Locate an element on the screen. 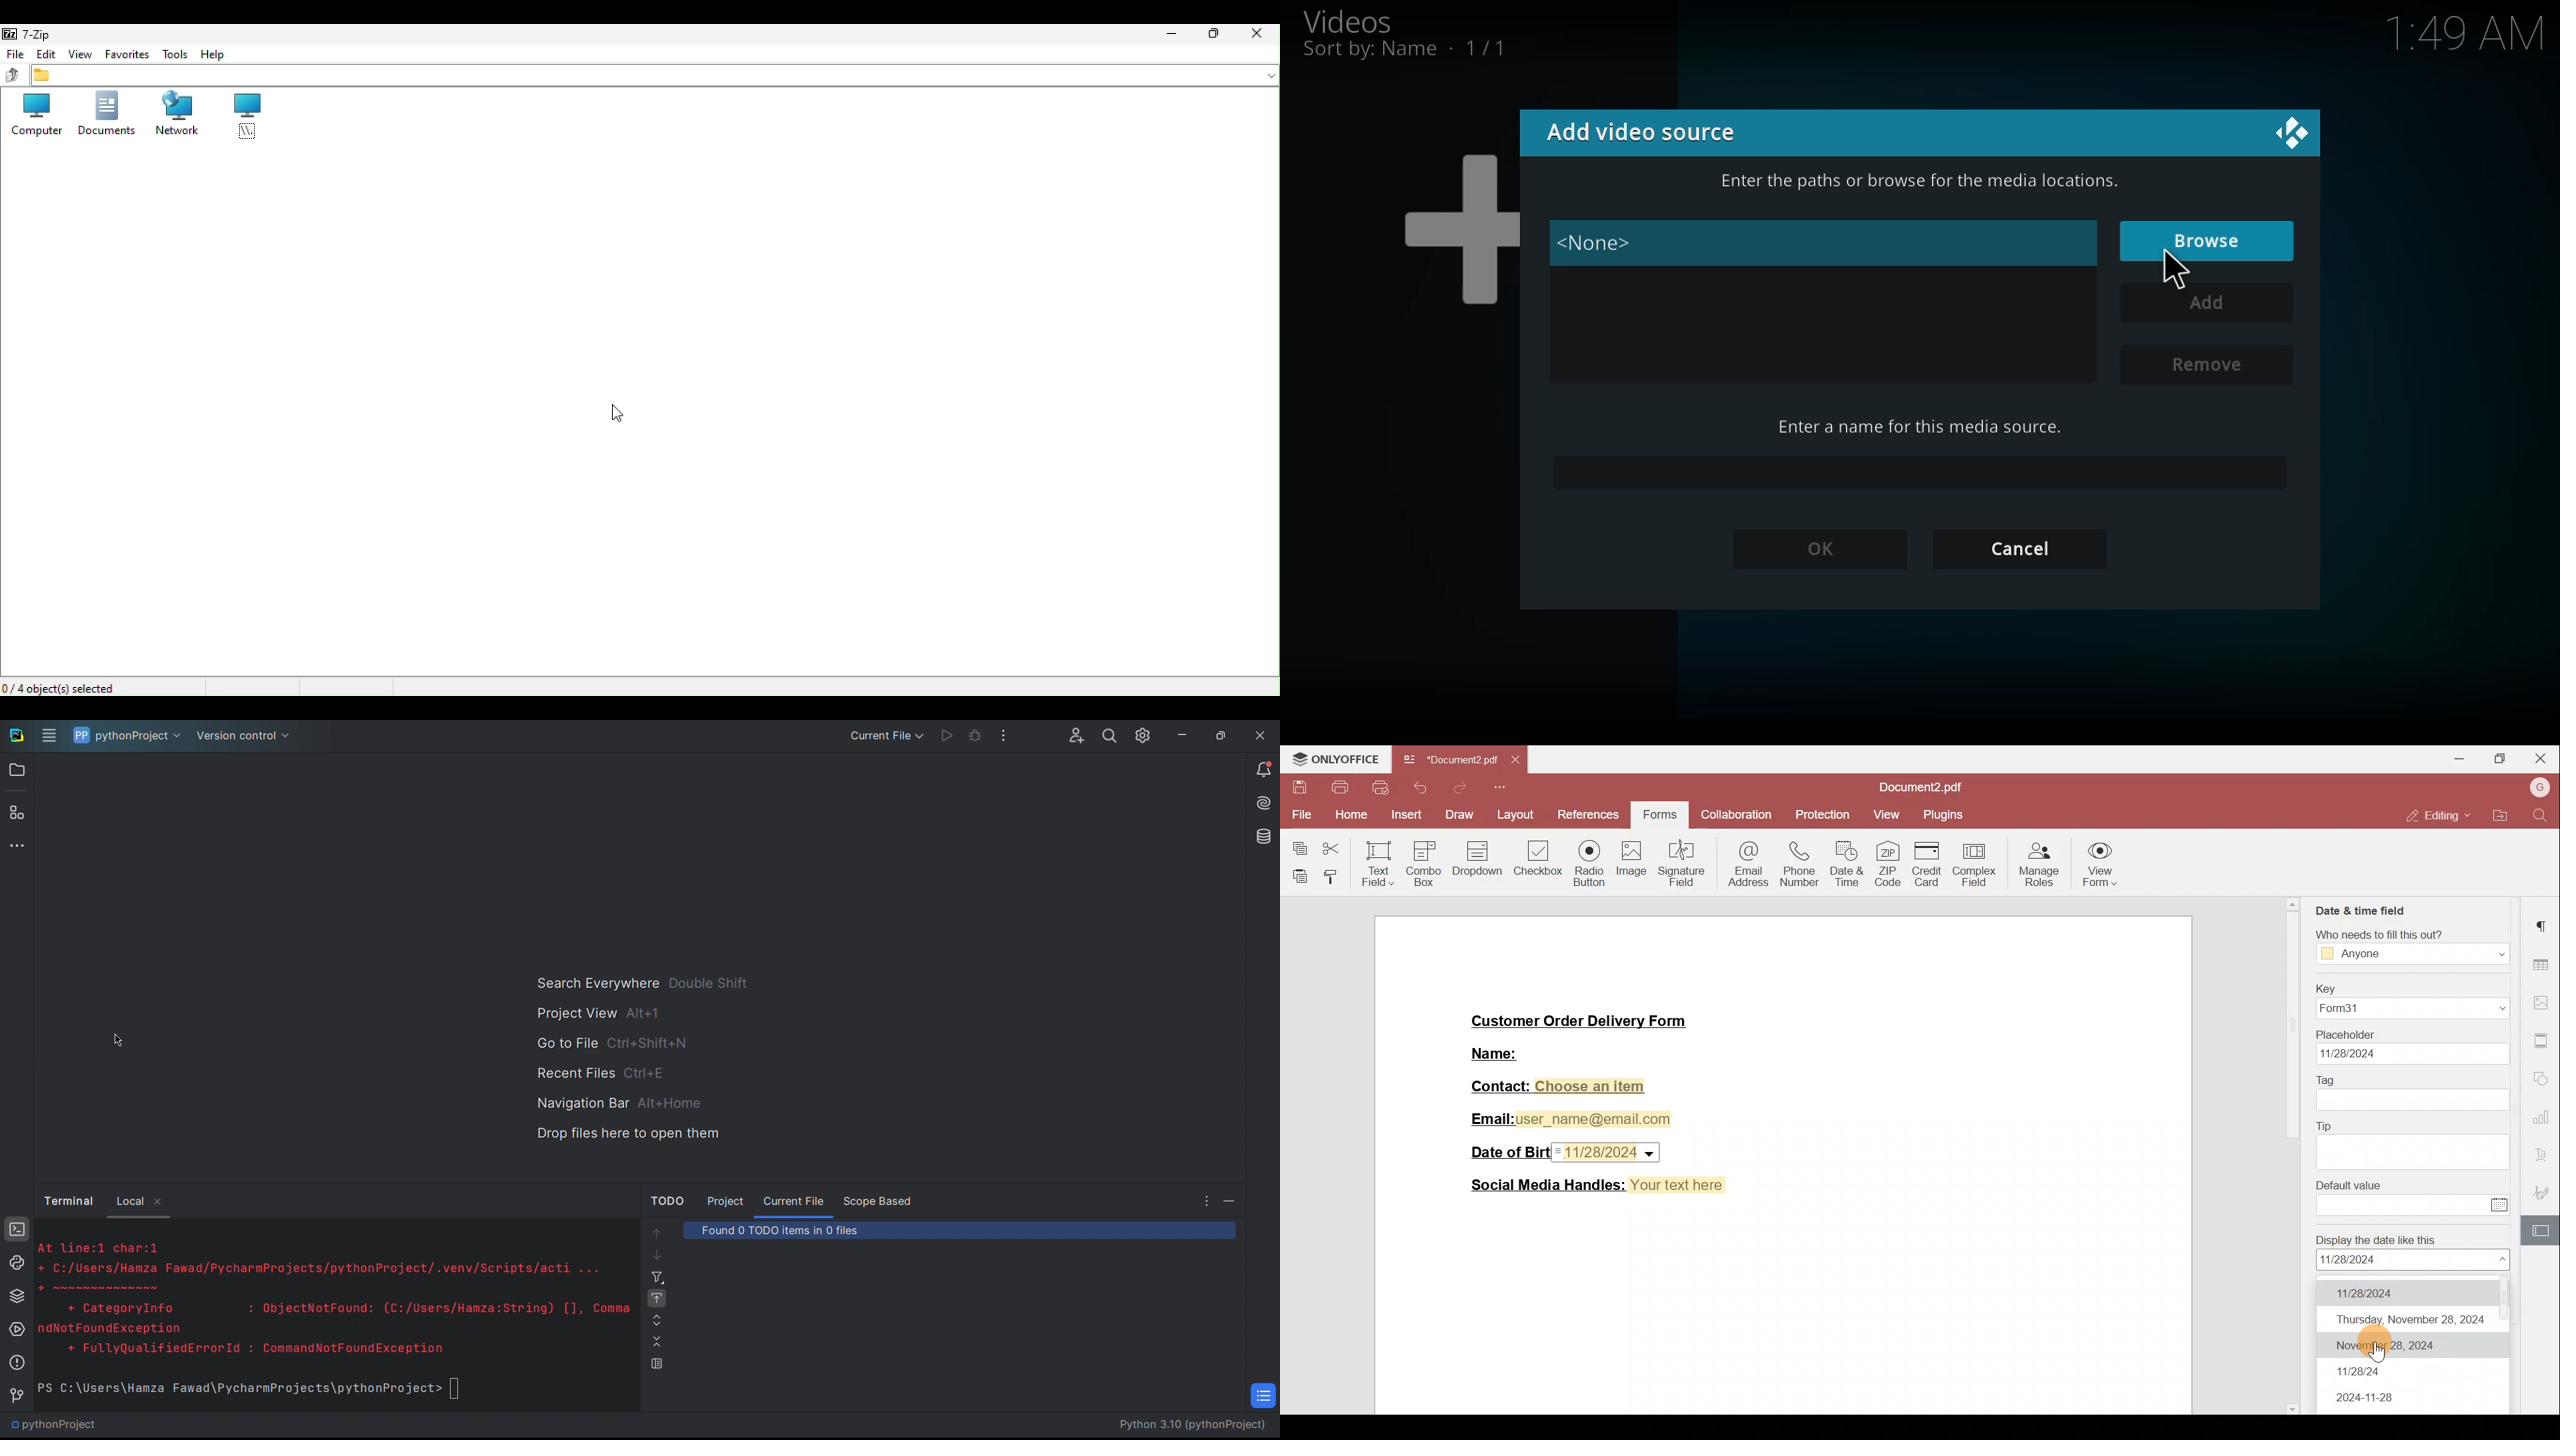  Home is located at coordinates (1347, 816).